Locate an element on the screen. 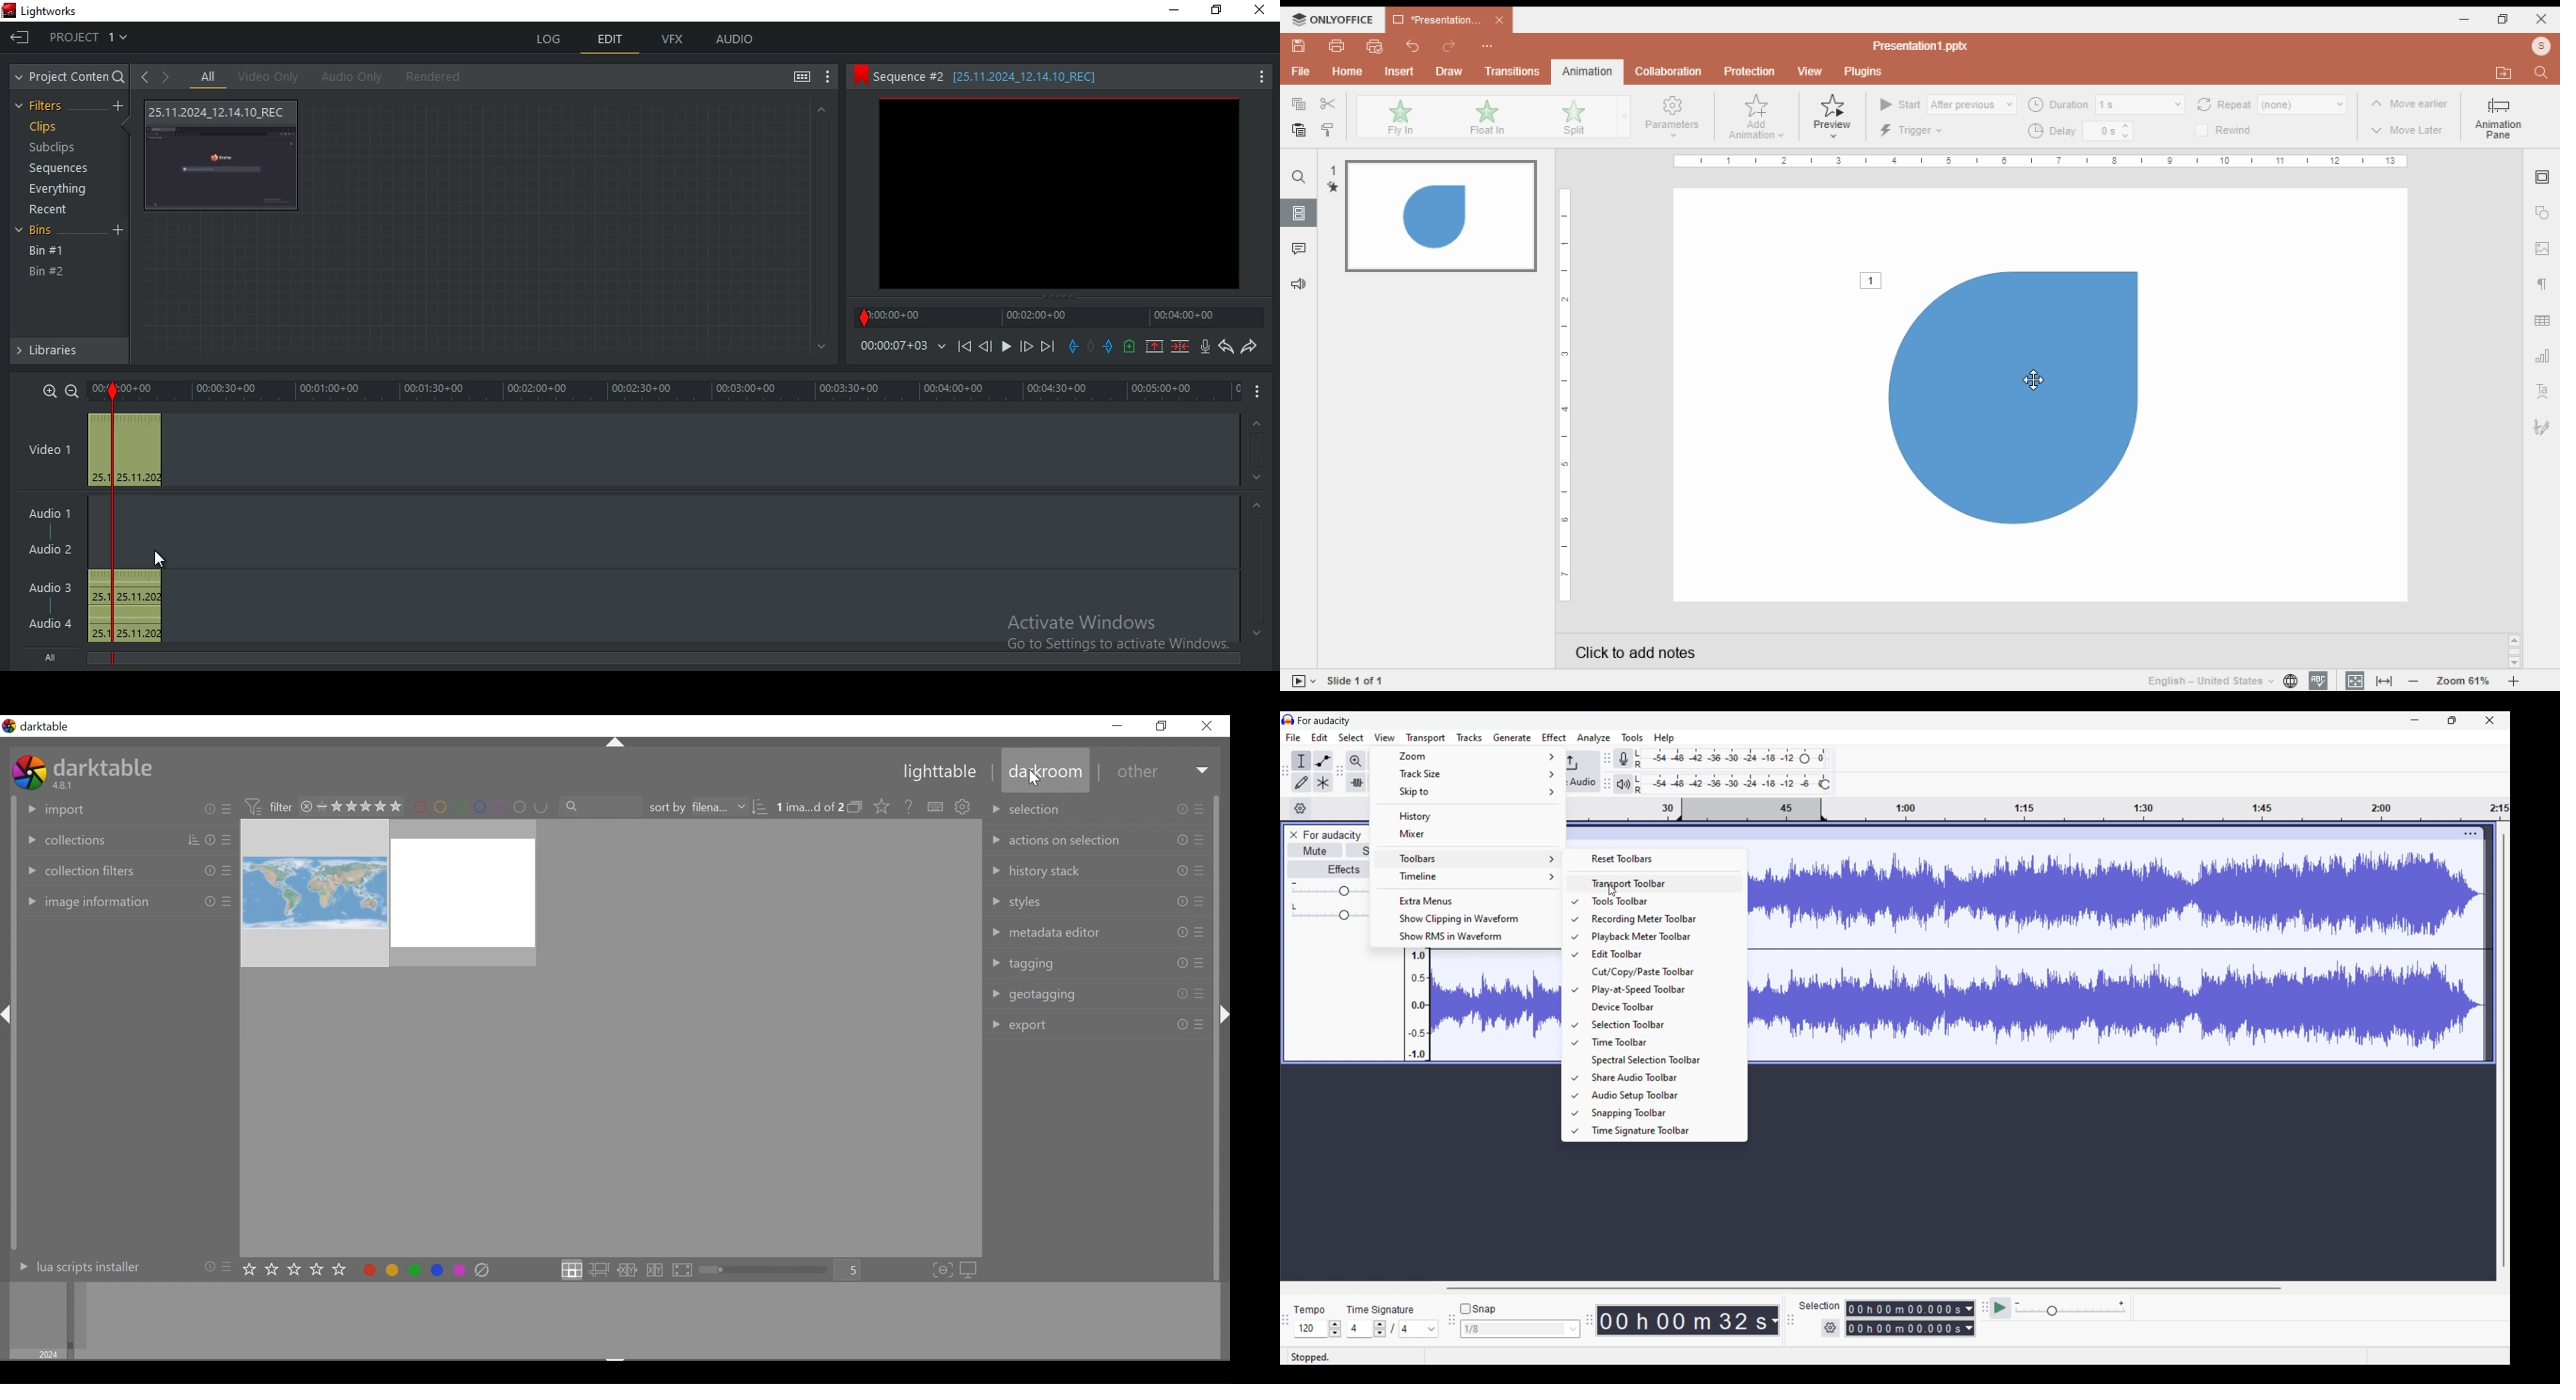 The width and height of the screenshot is (2576, 1400). Minimize is located at coordinates (1117, 725).